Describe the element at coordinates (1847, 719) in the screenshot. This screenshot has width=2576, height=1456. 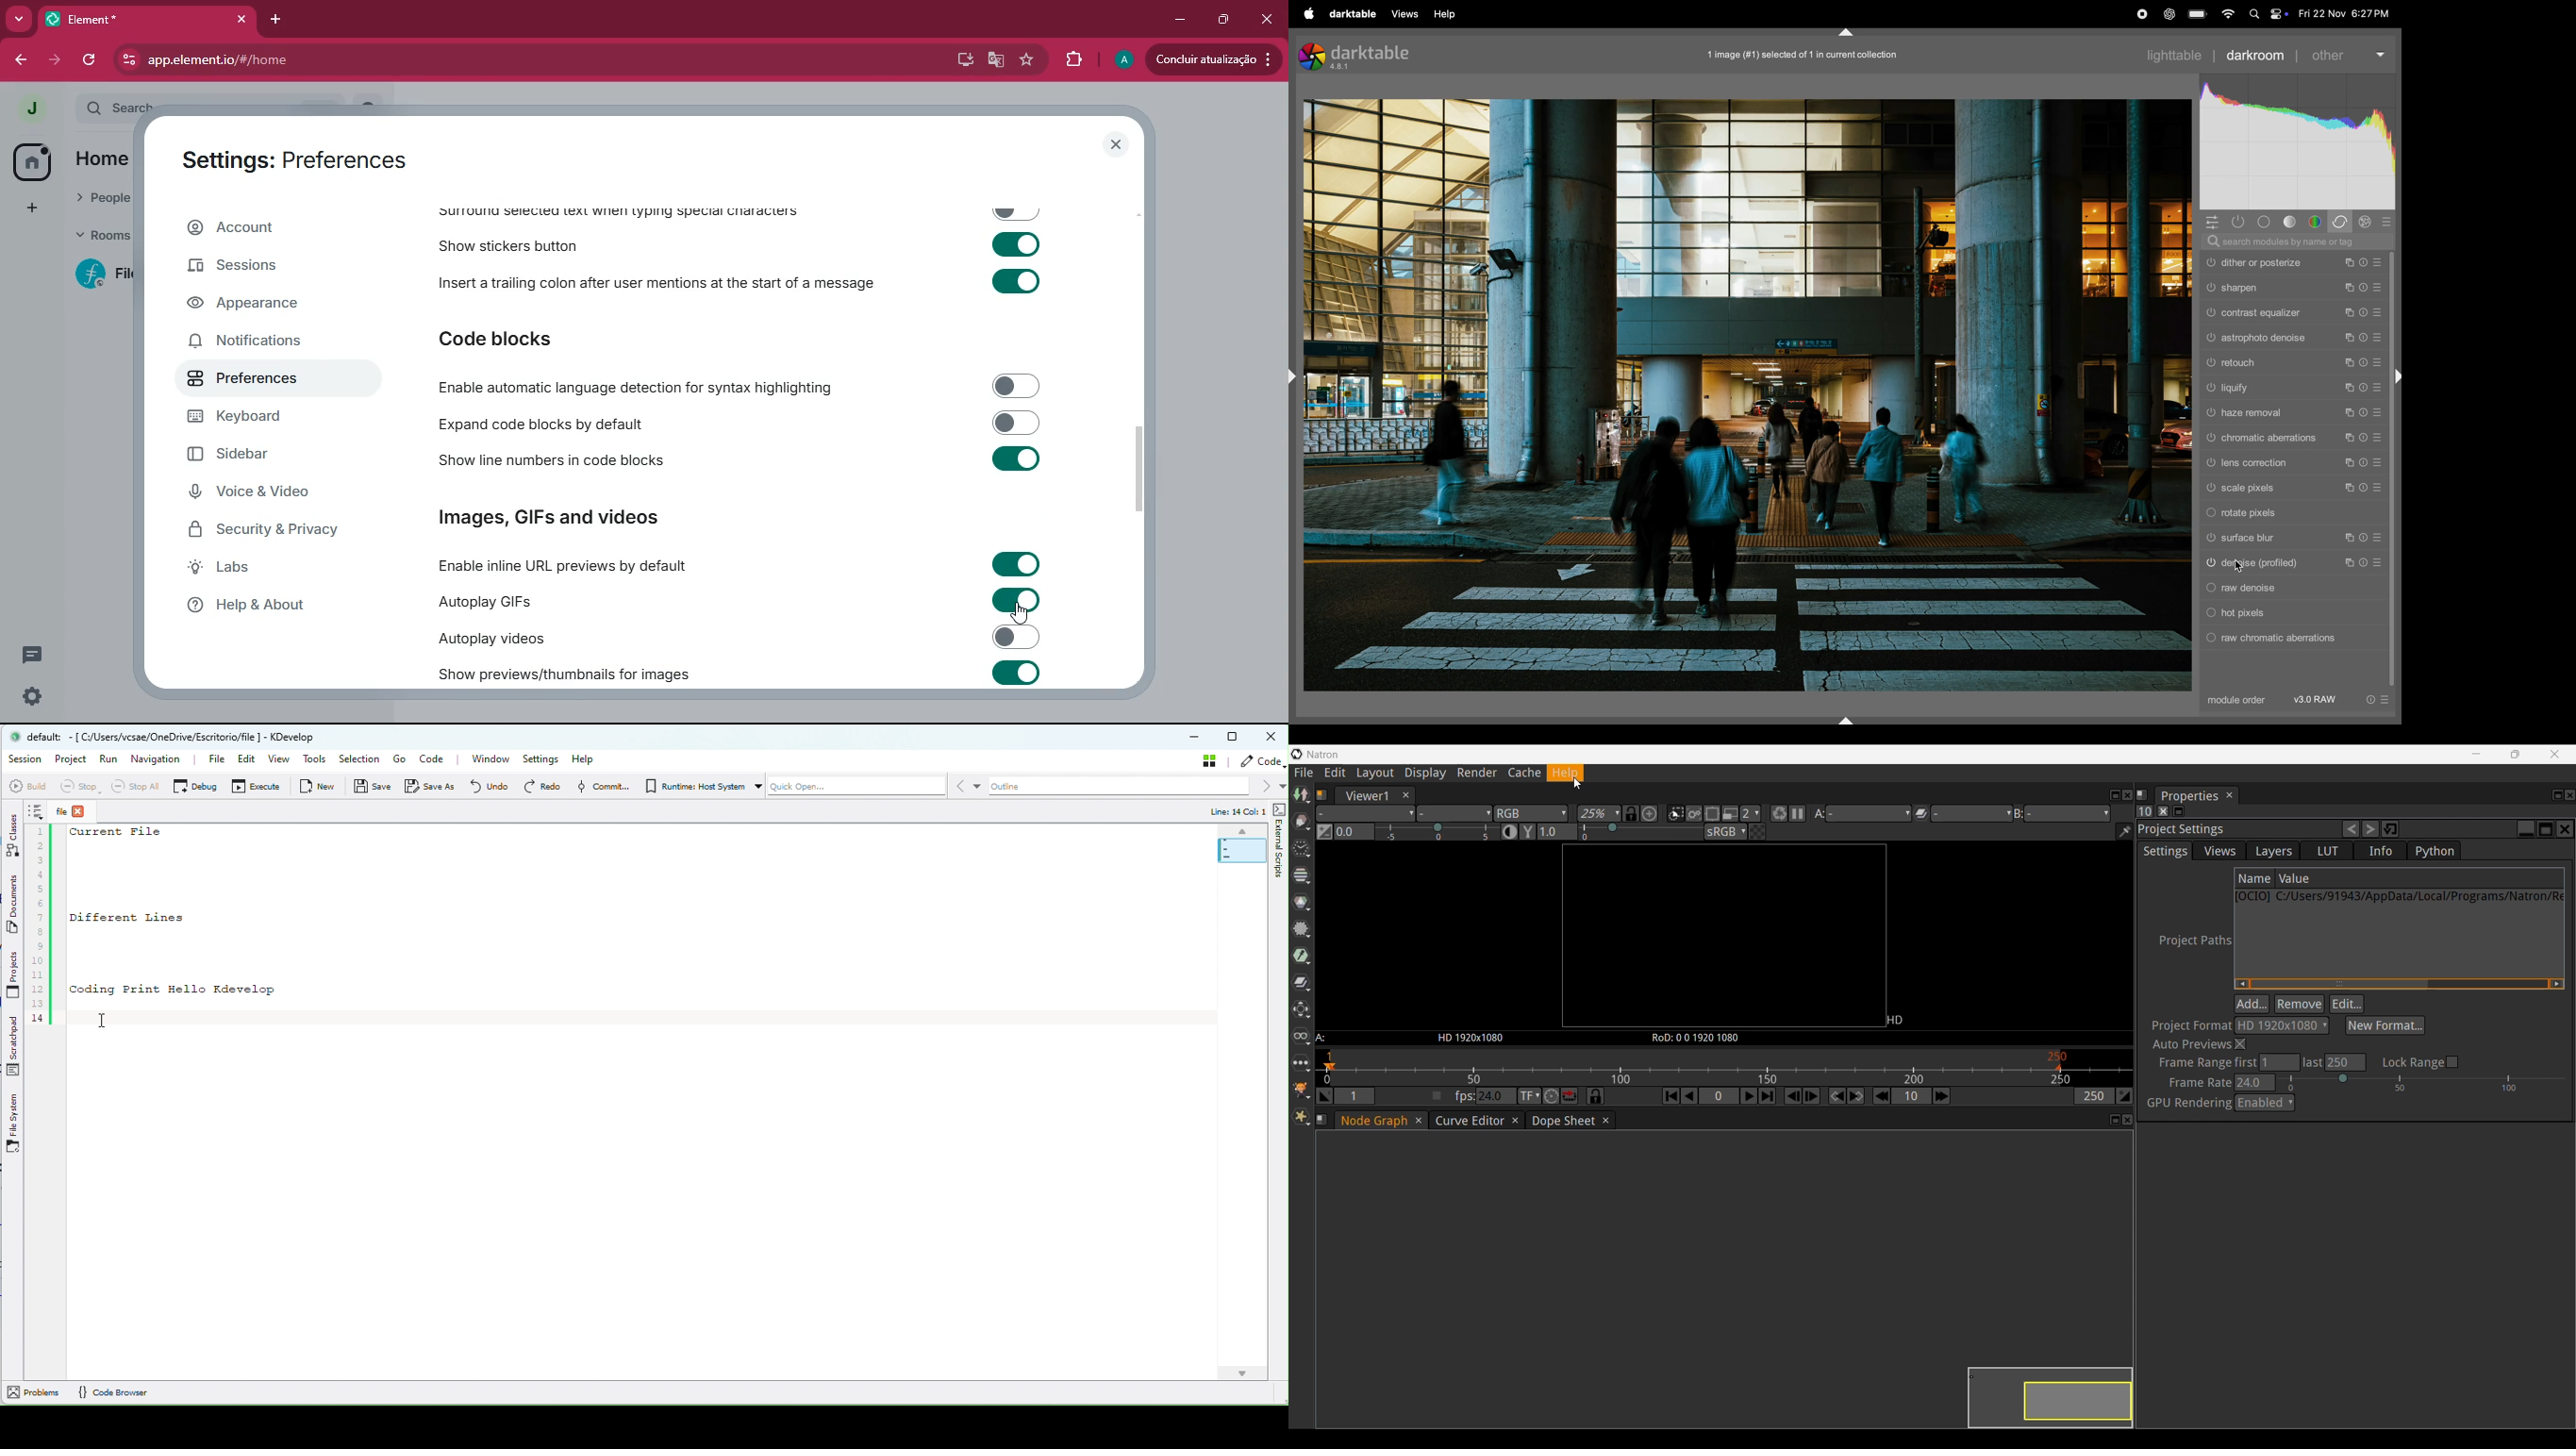
I see `shift+ctrl+b` at that location.